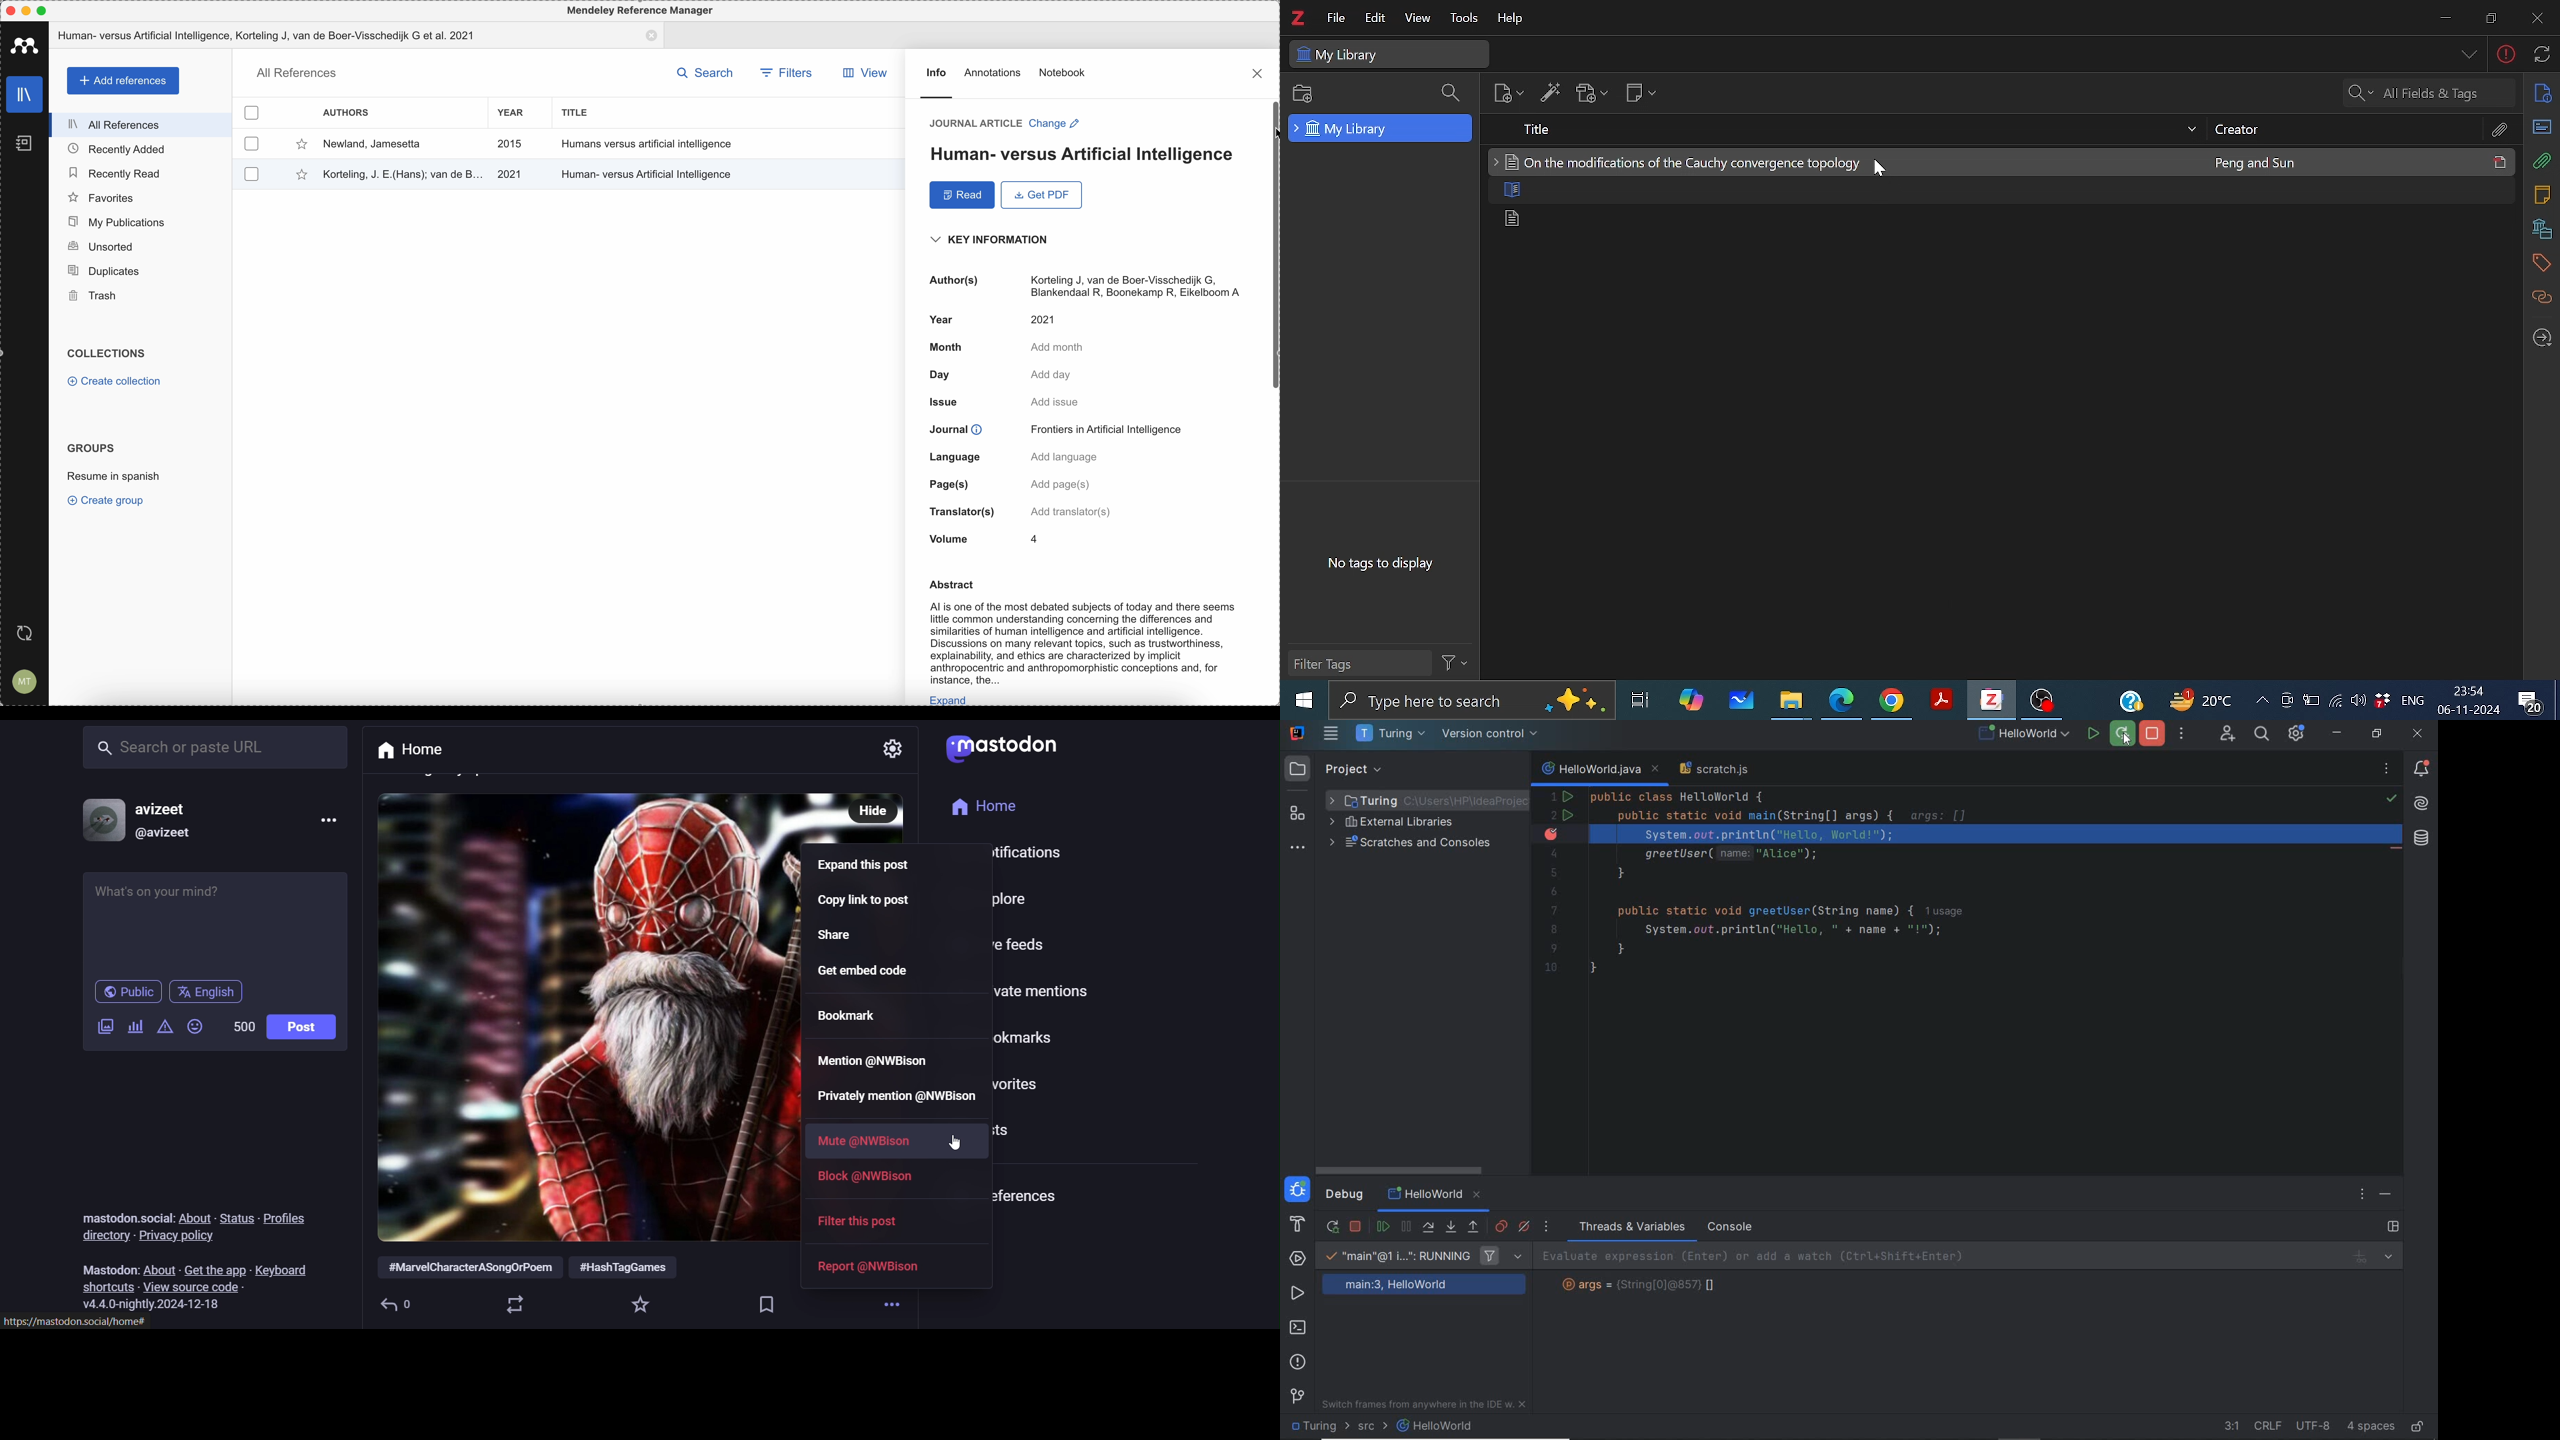  What do you see at coordinates (510, 144) in the screenshot?
I see `2015` at bounding box center [510, 144].